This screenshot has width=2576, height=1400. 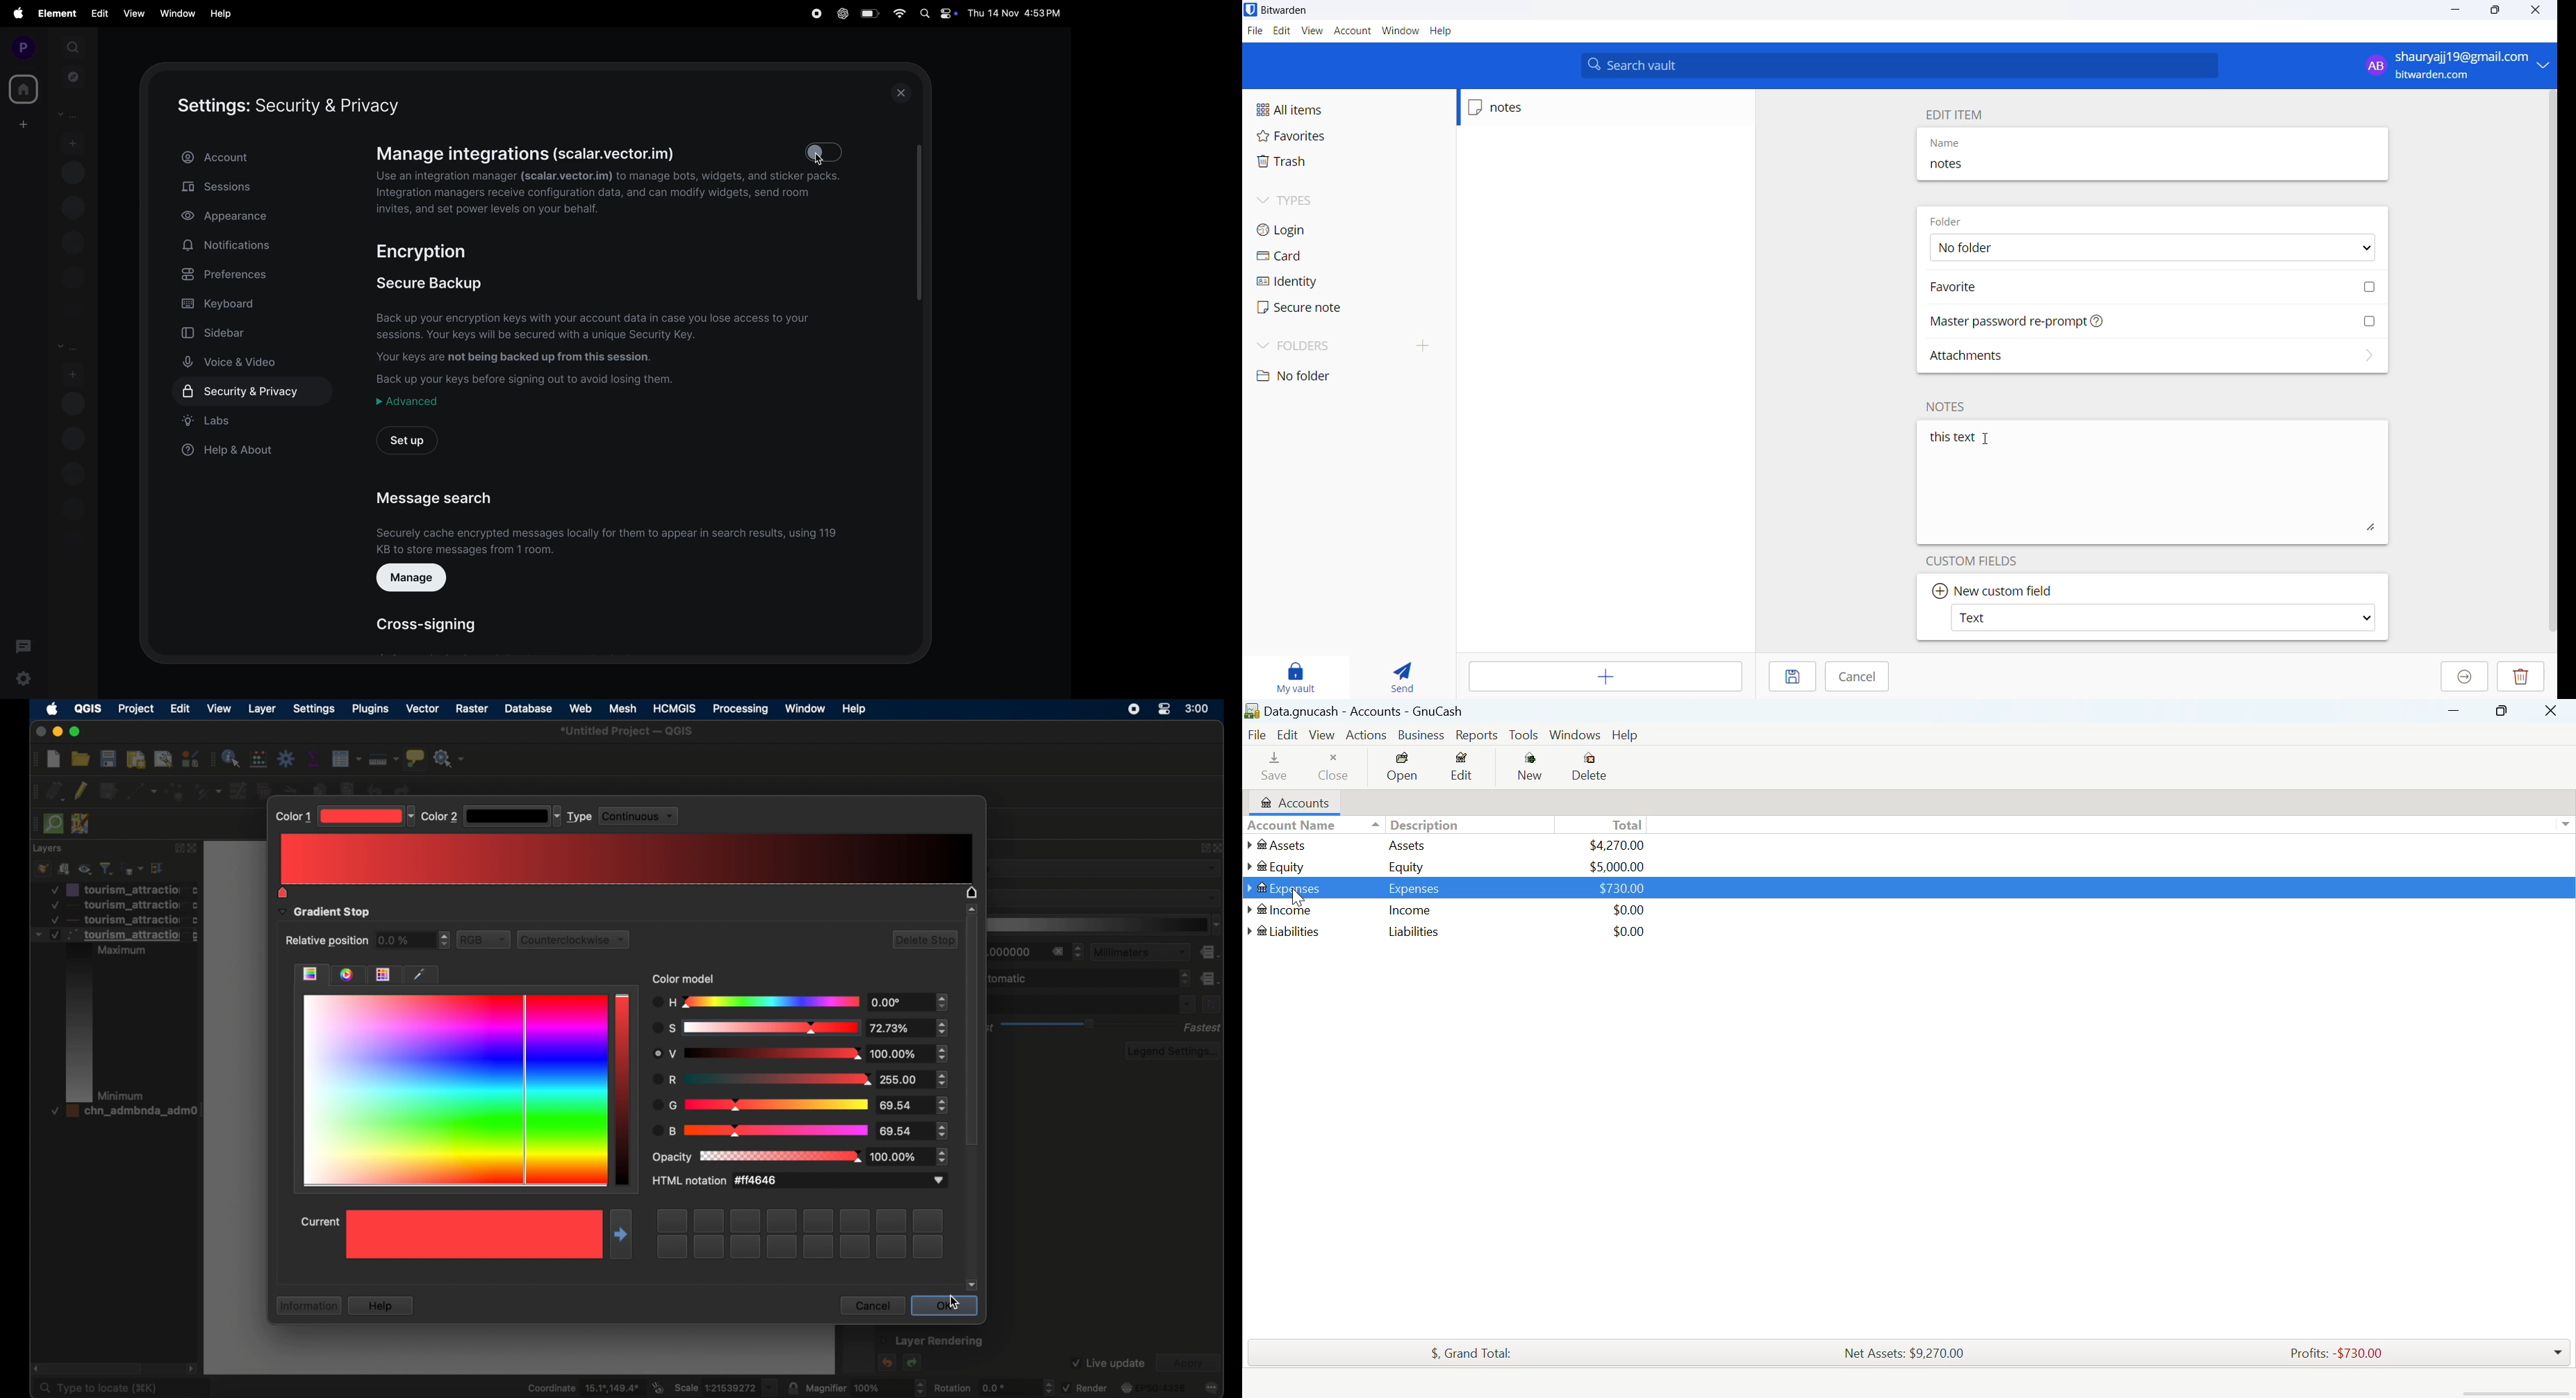 What do you see at coordinates (116, 920) in the screenshot?
I see `layer 3` at bounding box center [116, 920].